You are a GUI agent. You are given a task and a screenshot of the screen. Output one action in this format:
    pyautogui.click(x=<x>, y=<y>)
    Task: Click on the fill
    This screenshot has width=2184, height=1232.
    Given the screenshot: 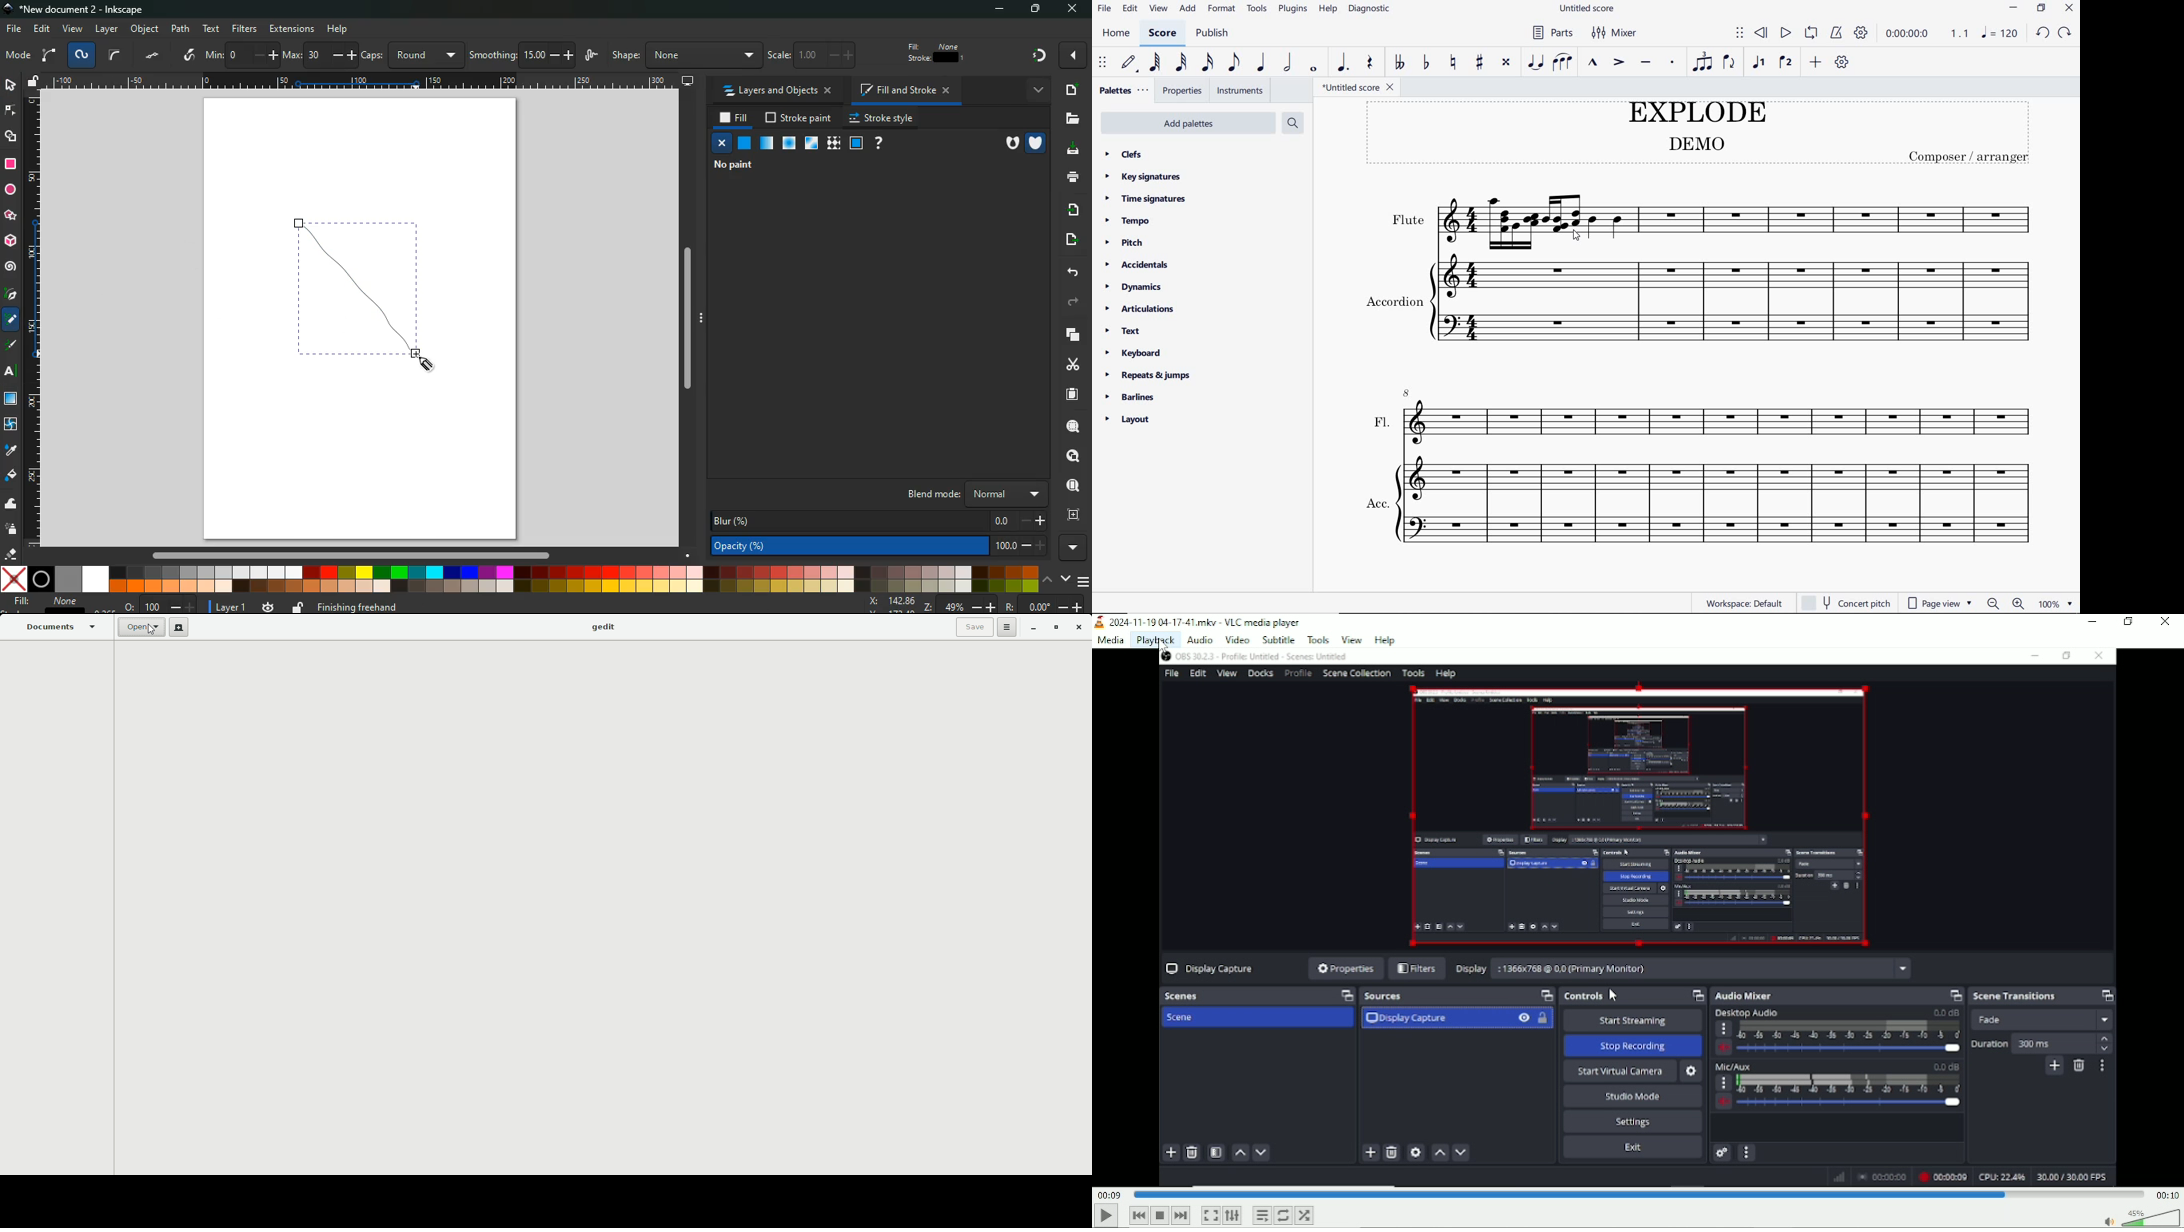 What is the action you would take?
    pyautogui.click(x=46, y=603)
    